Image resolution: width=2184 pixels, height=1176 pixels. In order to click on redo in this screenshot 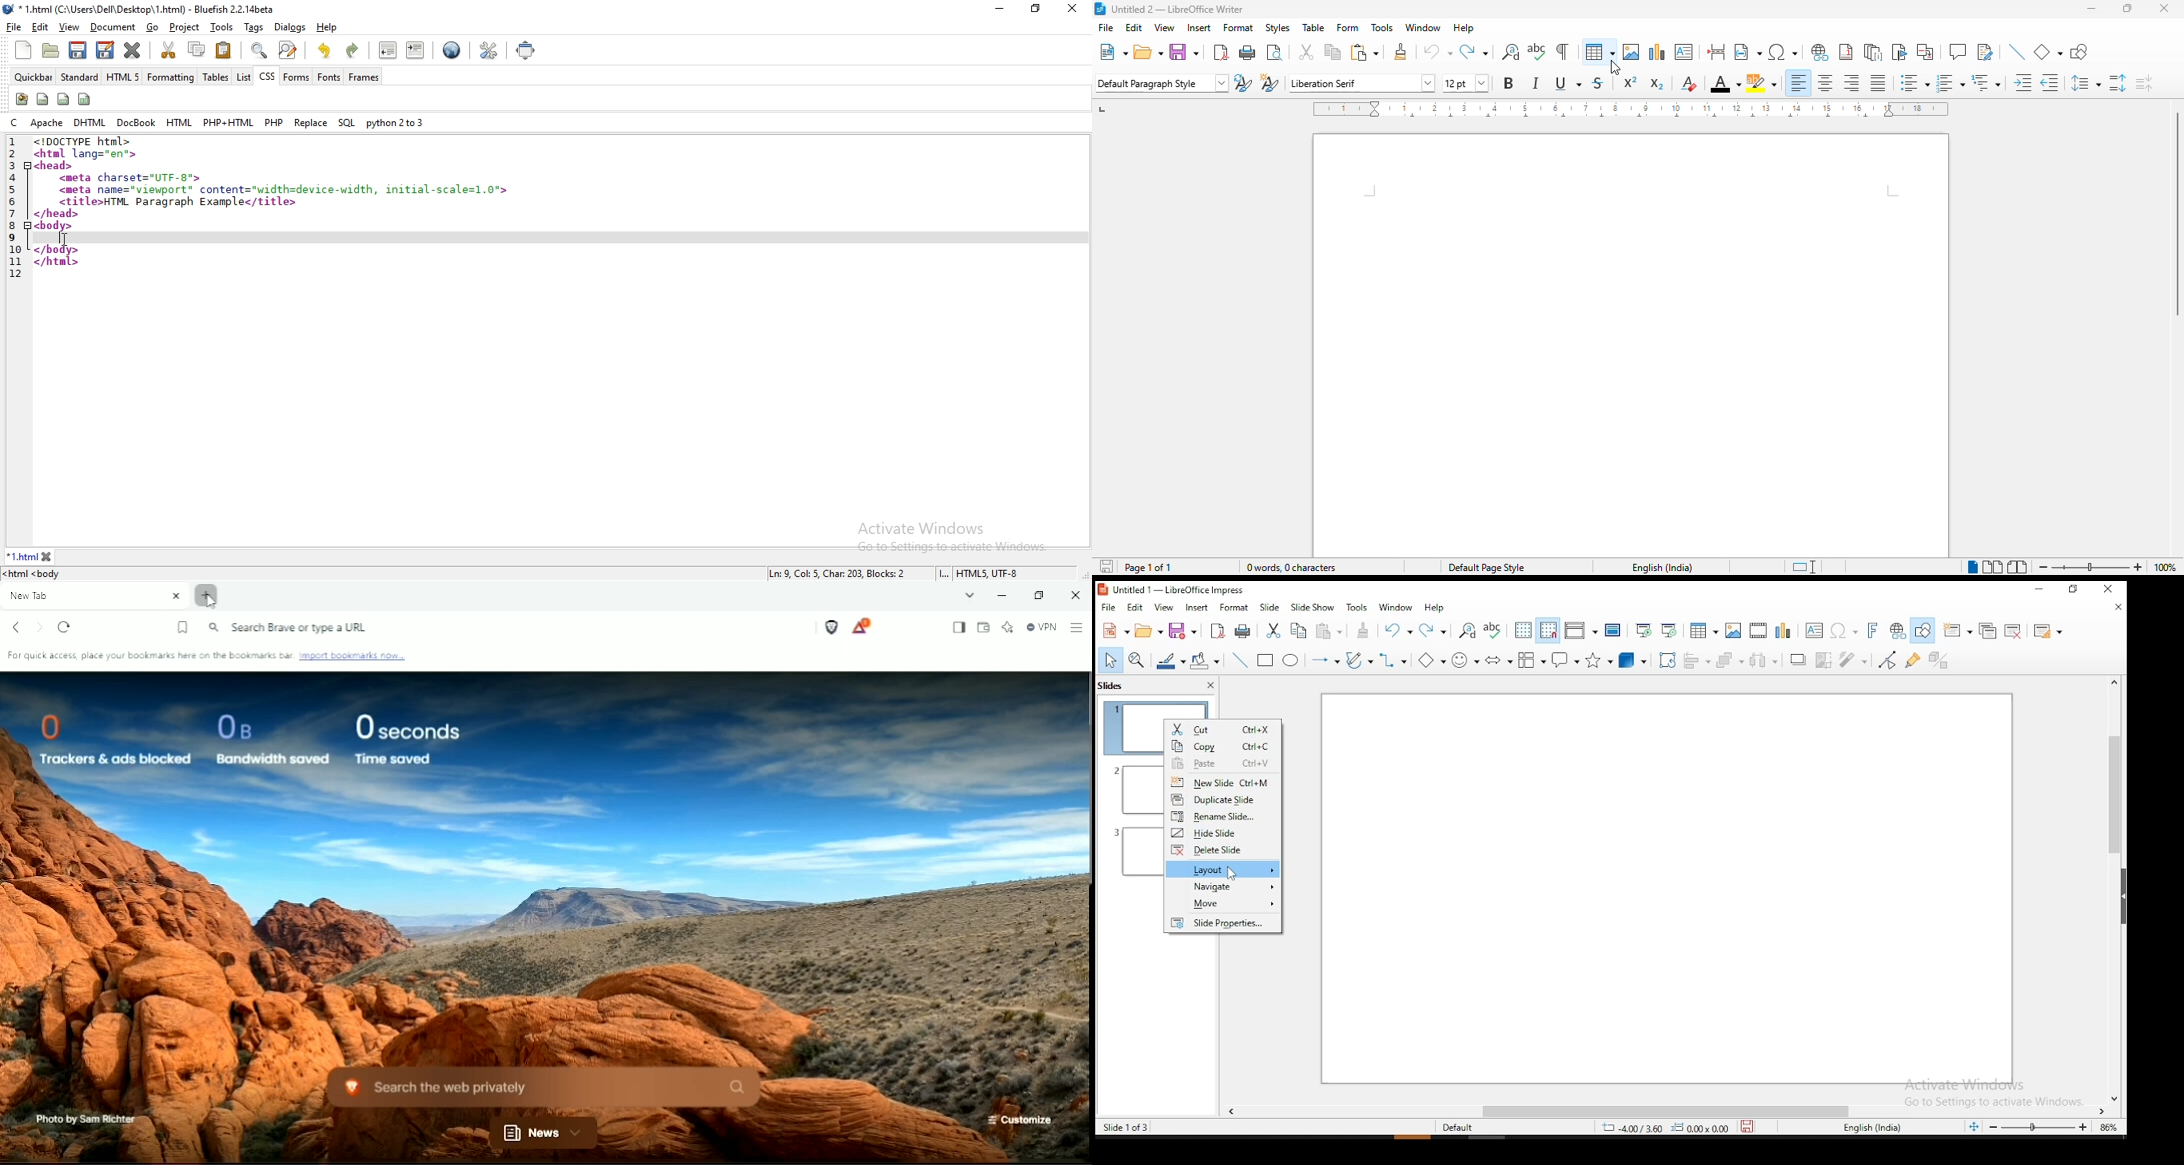, I will do `click(1438, 634)`.